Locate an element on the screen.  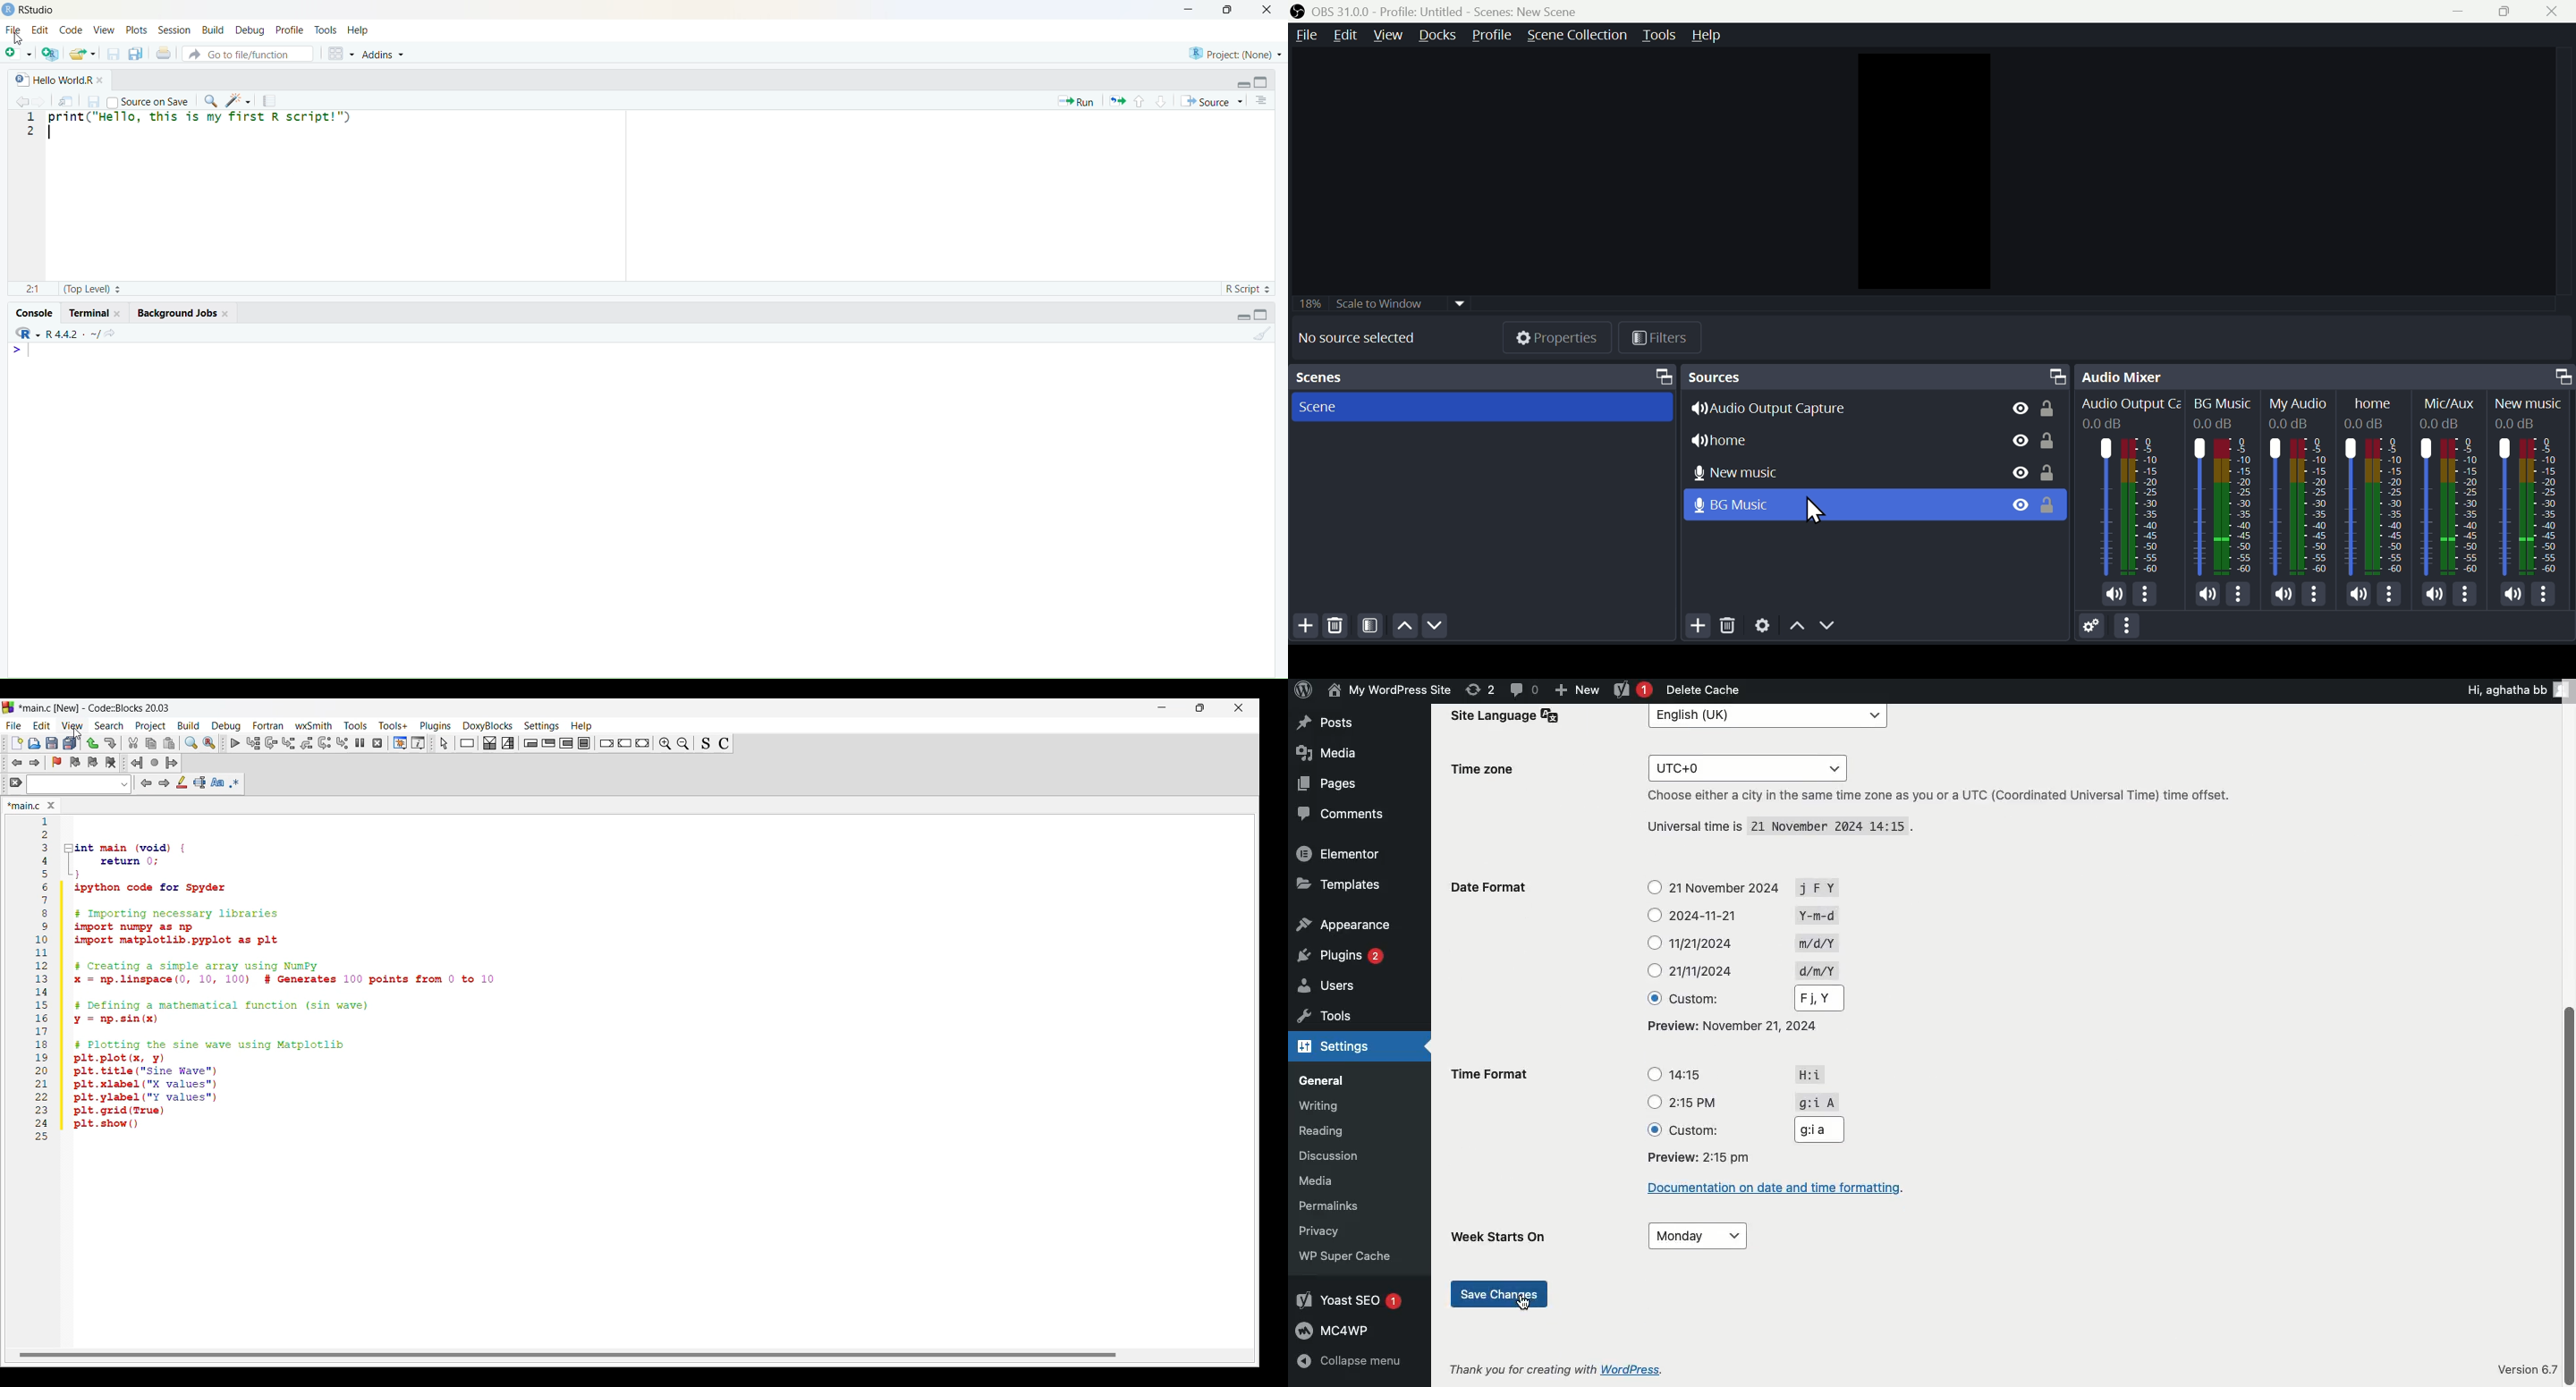
Save all open documents (Ctrl + Alt + S) is located at coordinates (134, 54).